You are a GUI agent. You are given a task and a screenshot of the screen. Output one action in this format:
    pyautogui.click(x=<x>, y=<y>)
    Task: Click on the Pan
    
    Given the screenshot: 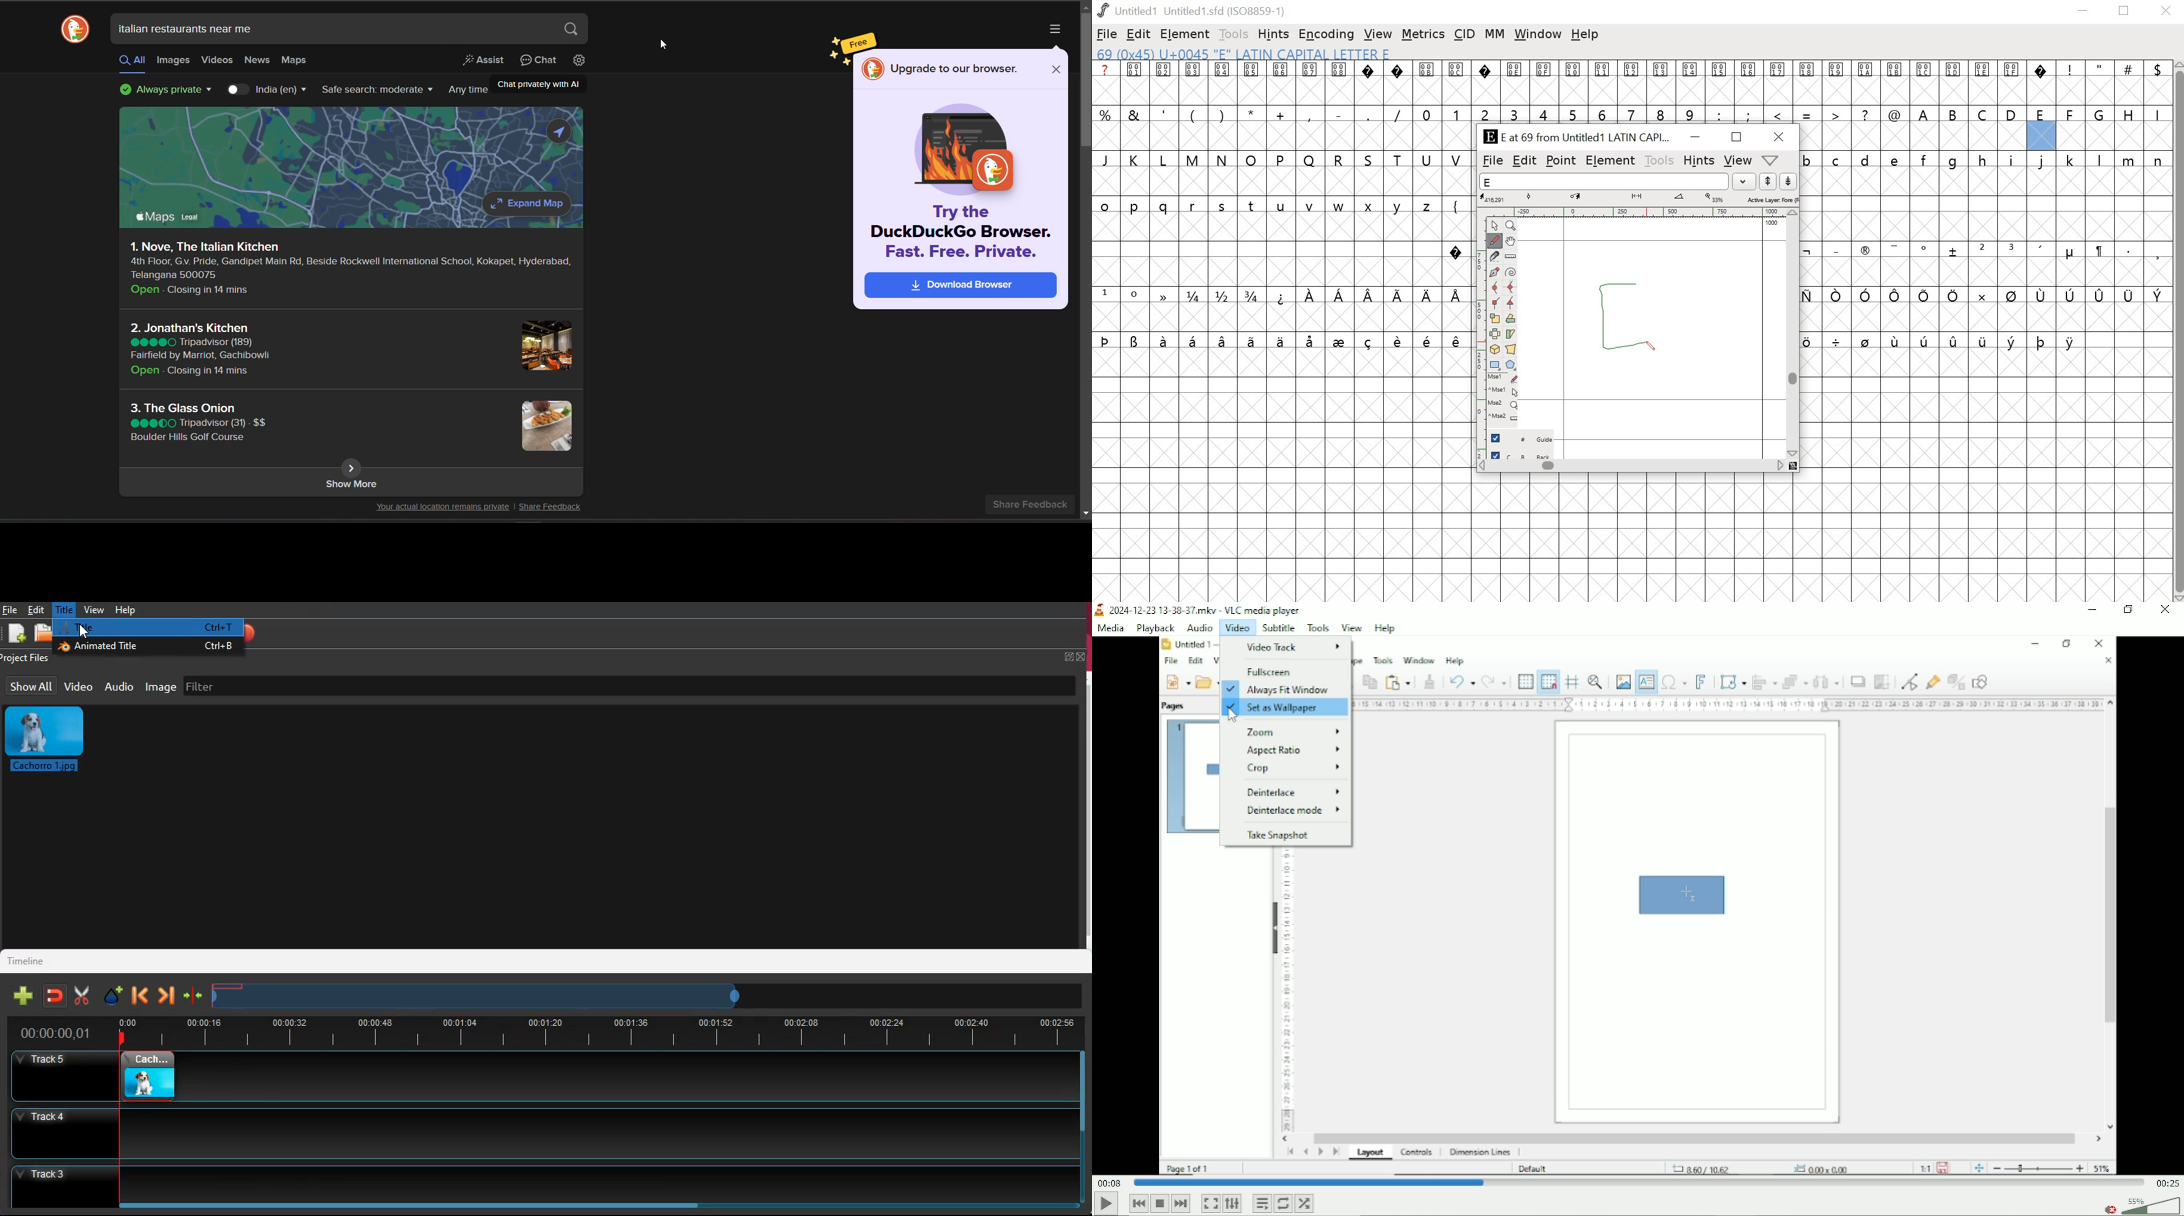 What is the action you would take?
    pyautogui.click(x=1513, y=241)
    